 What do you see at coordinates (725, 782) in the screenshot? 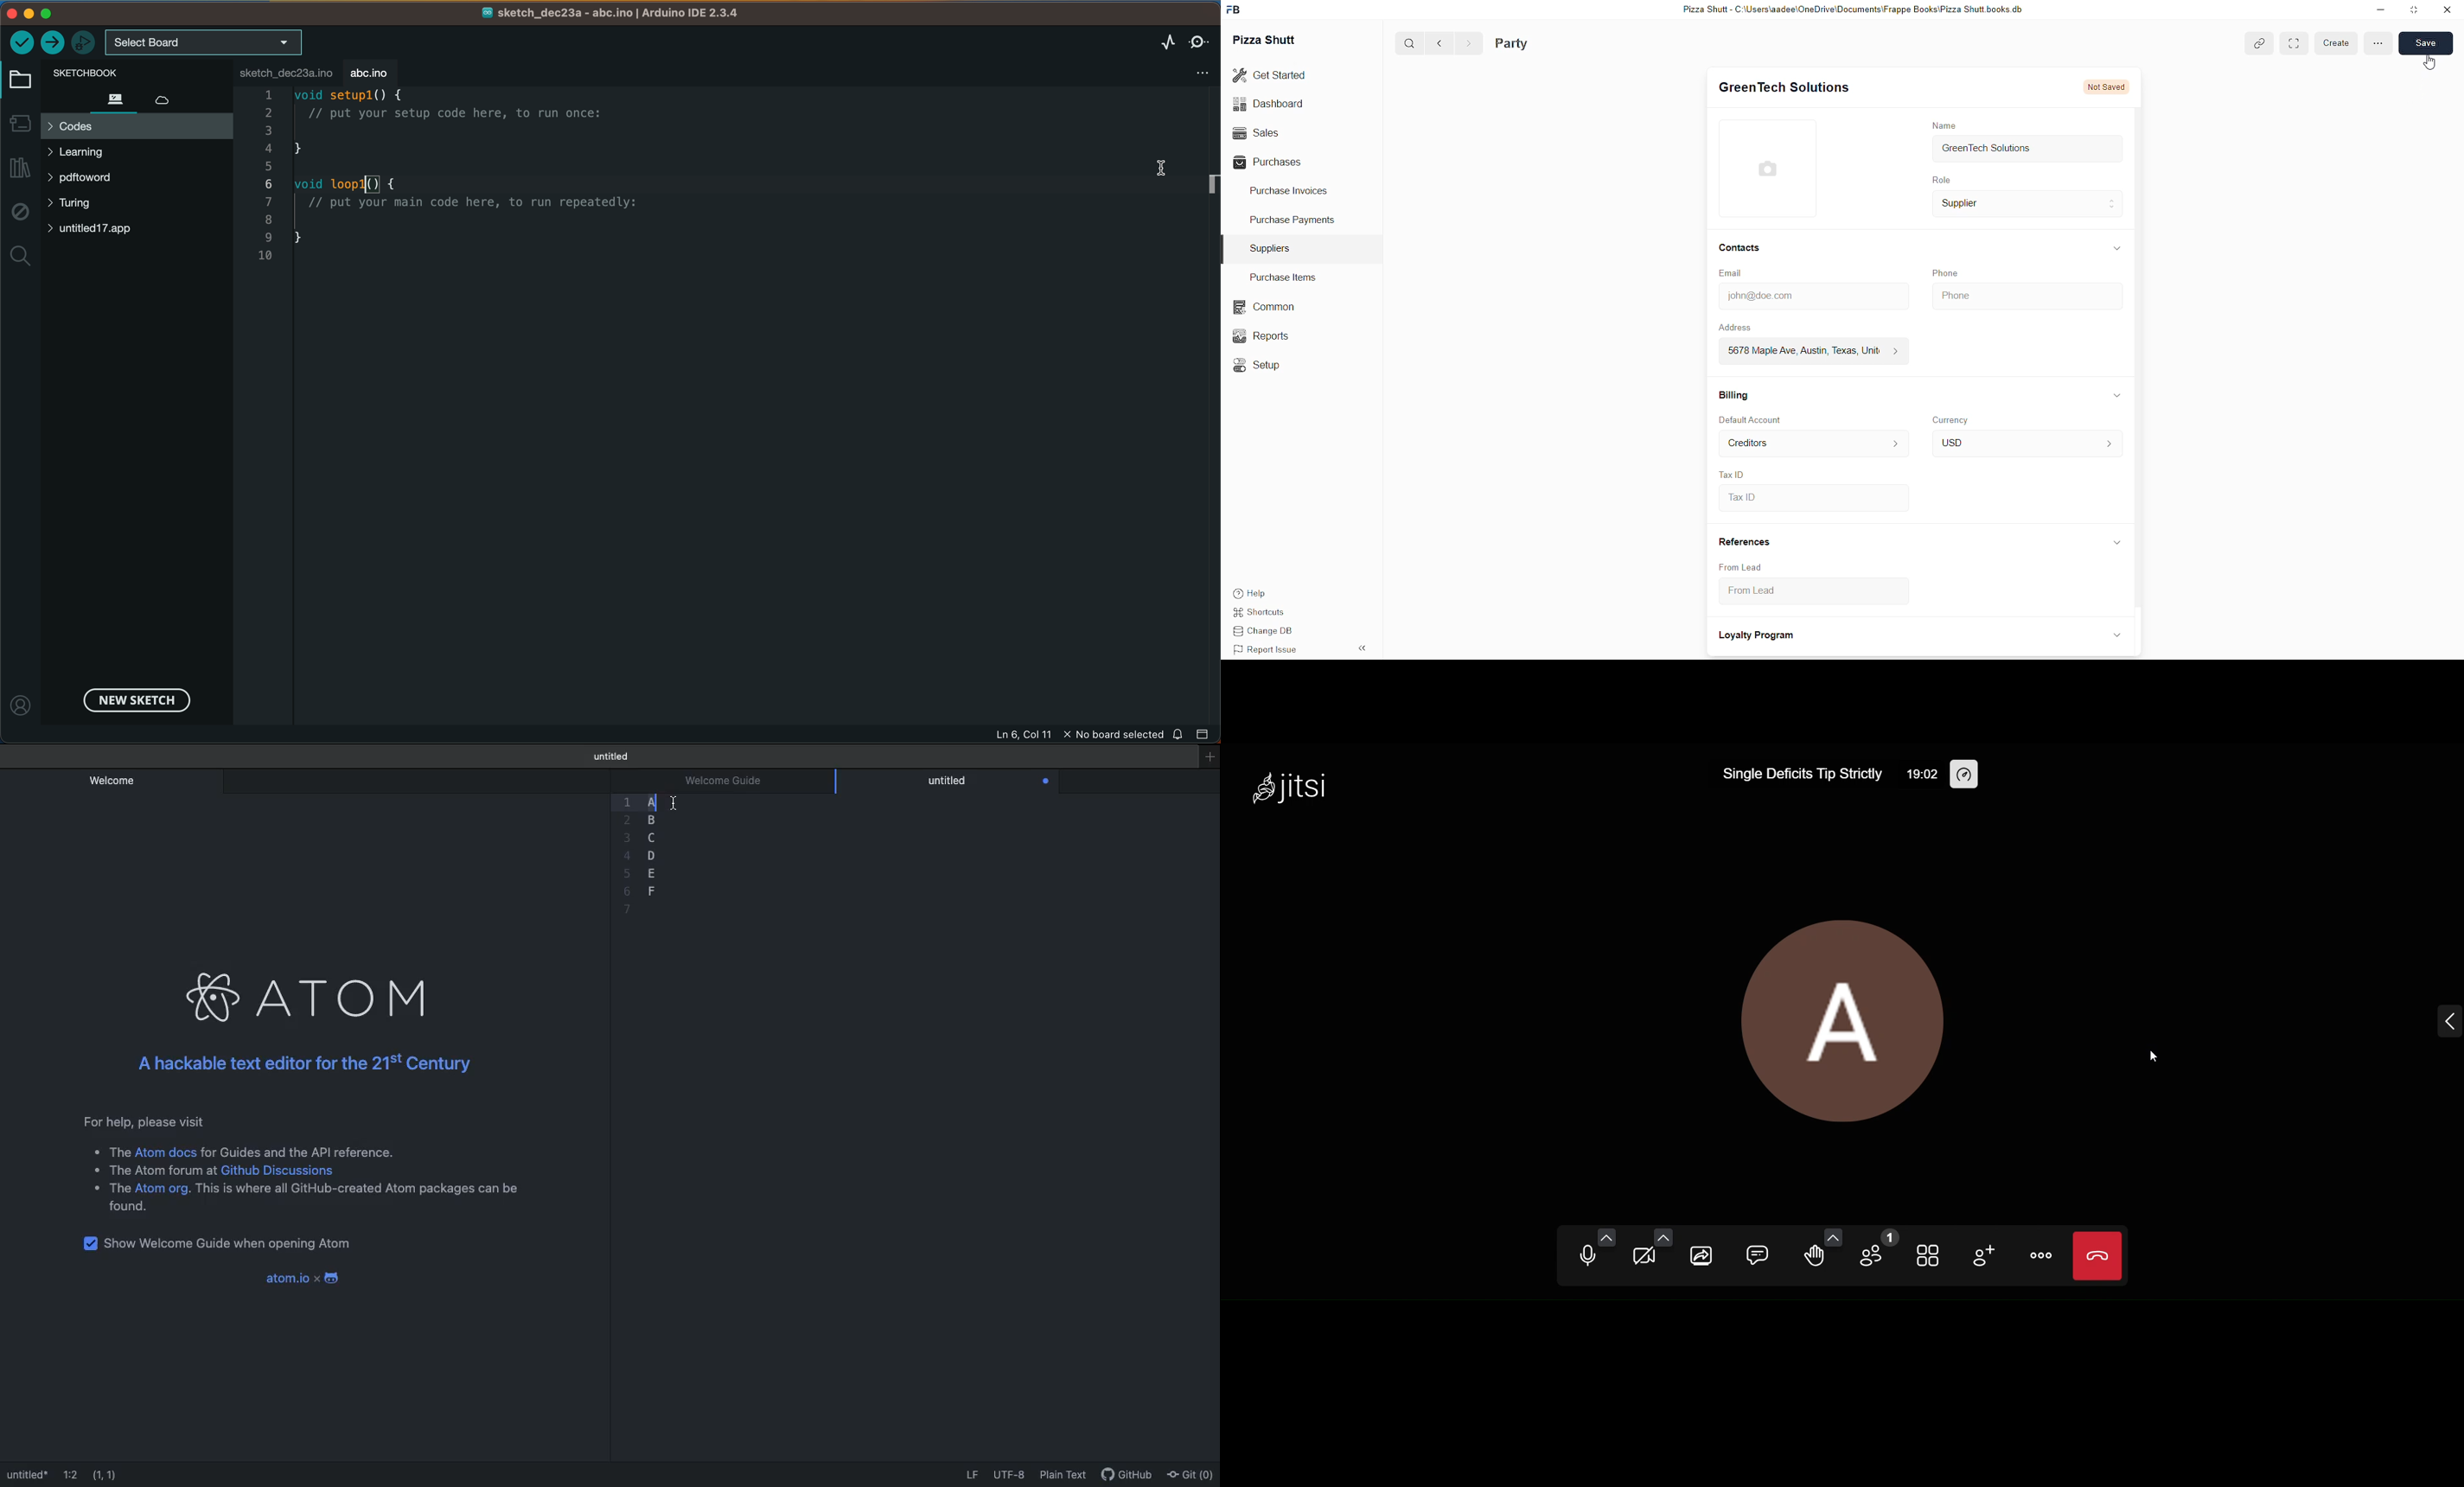
I see `Welcome guide` at bounding box center [725, 782].